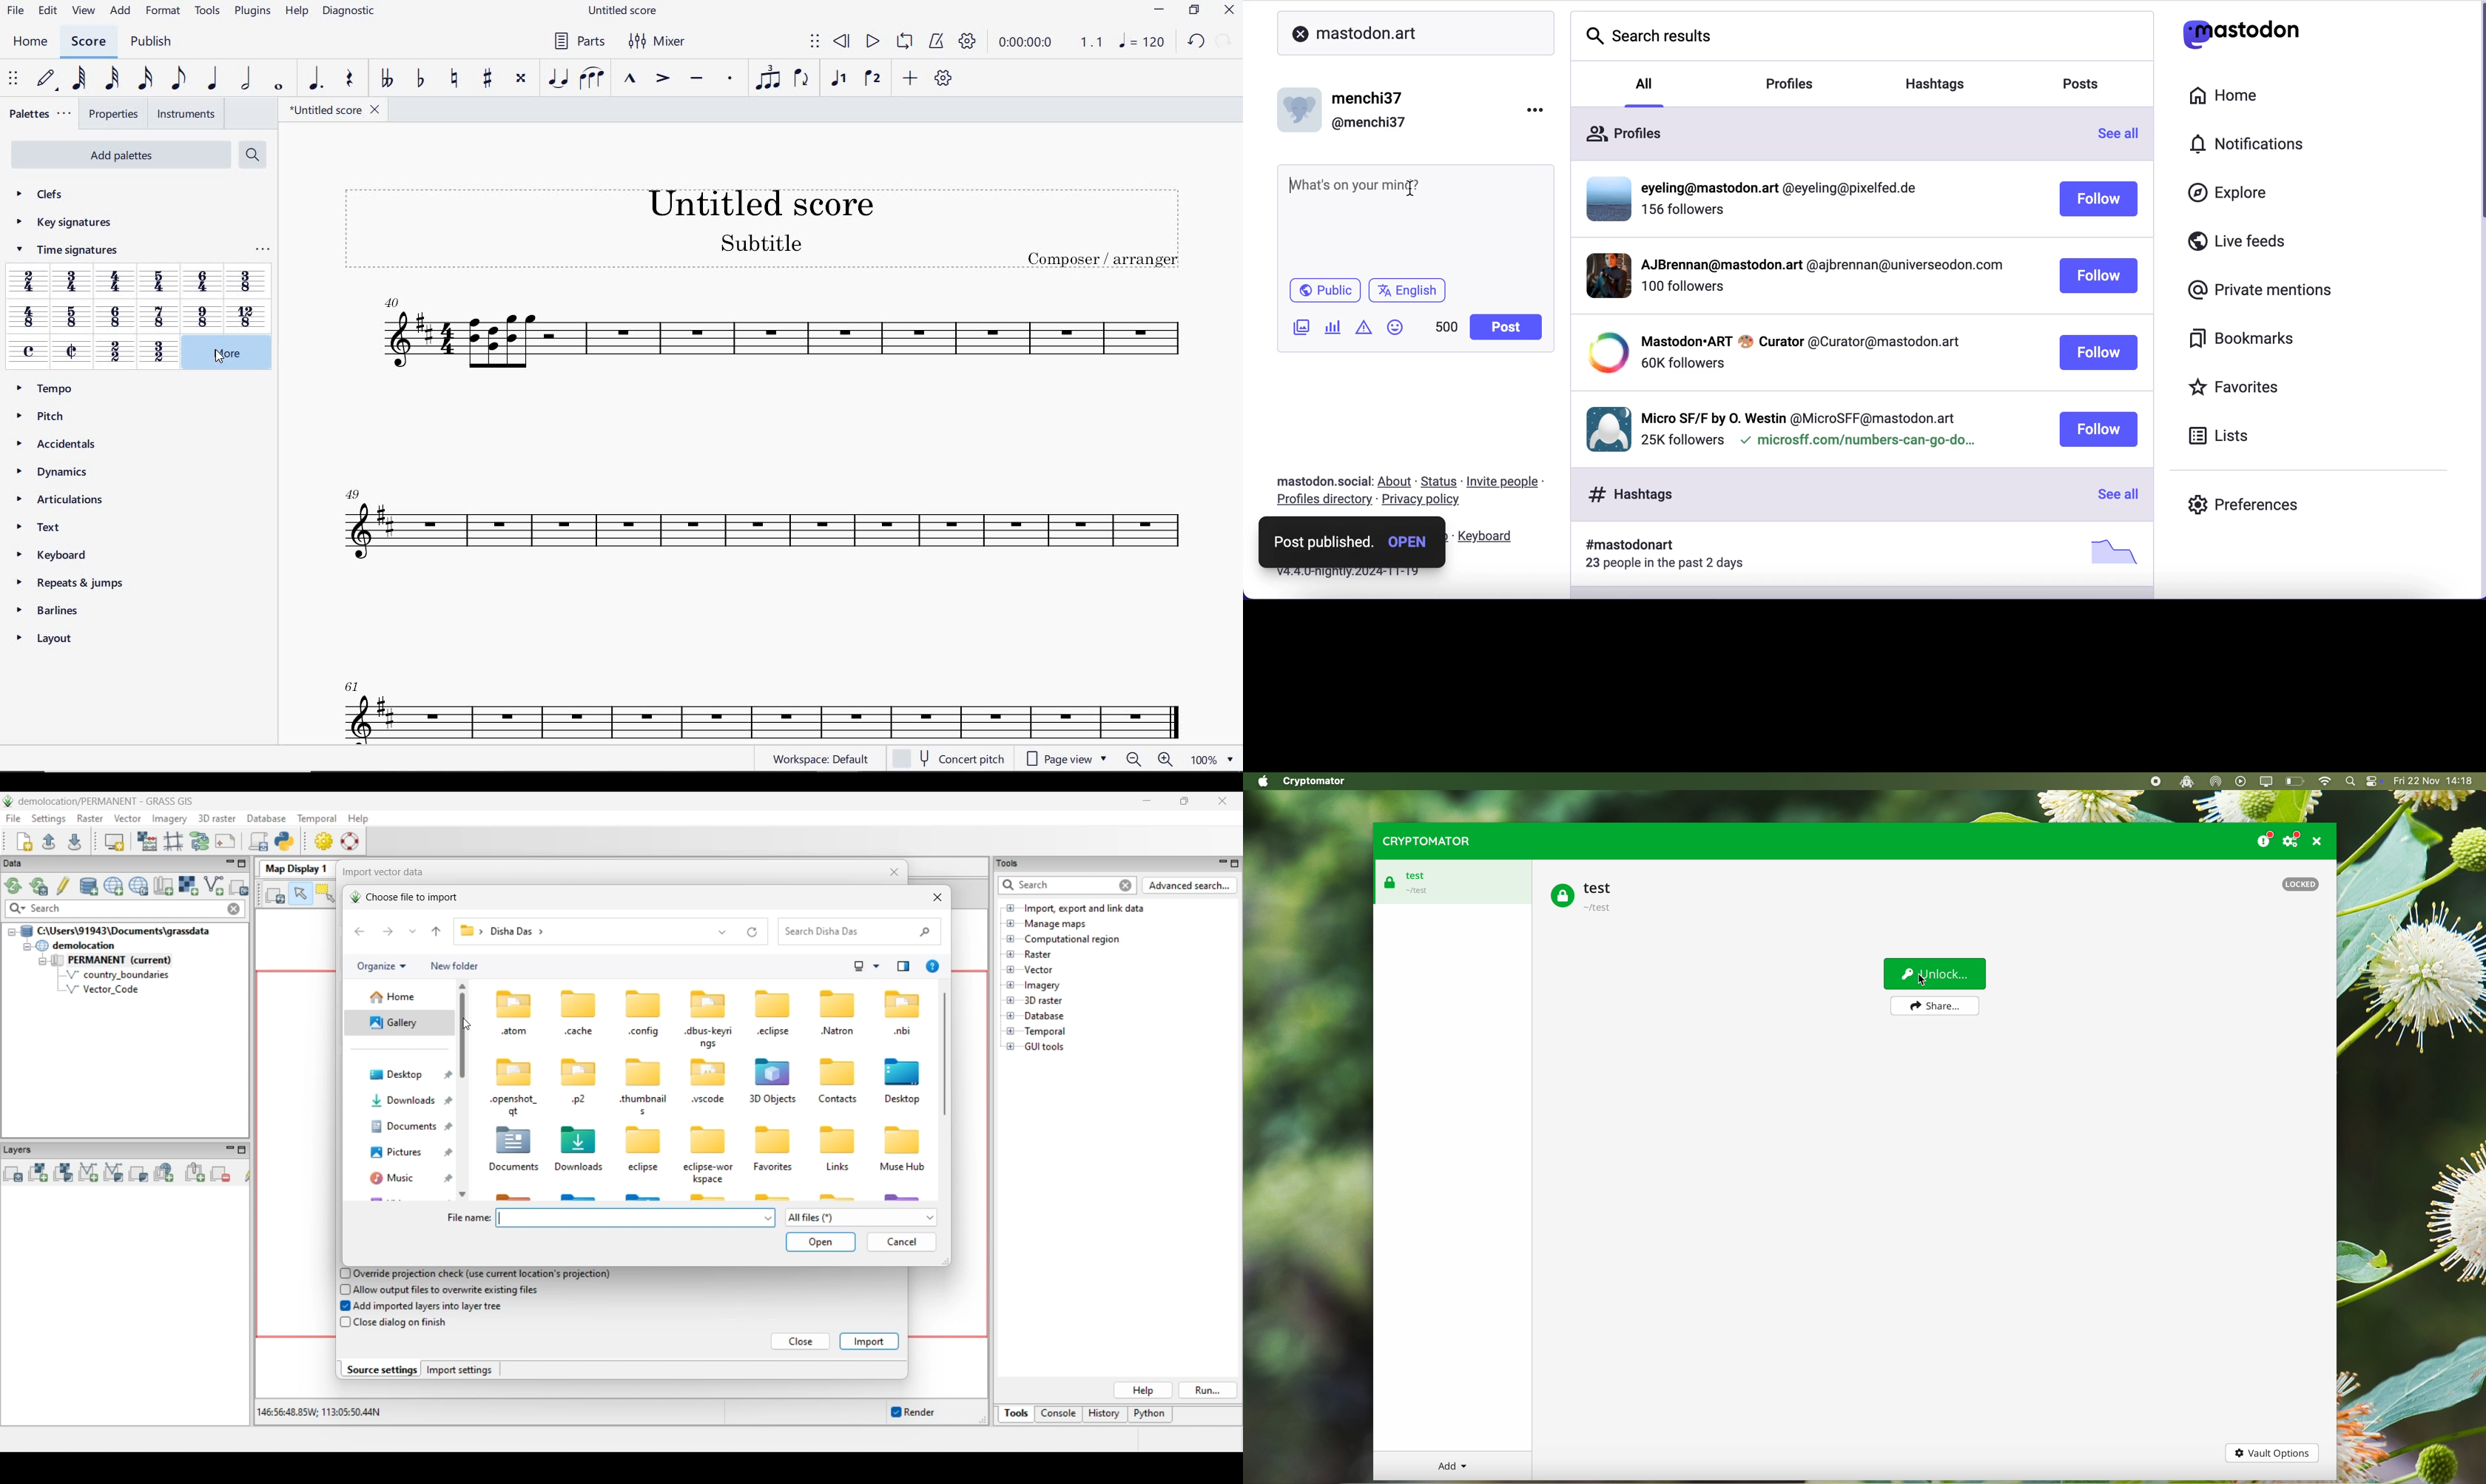  What do you see at coordinates (78, 78) in the screenshot?
I see `64TH NOTE` at bounding box center [78, 78].